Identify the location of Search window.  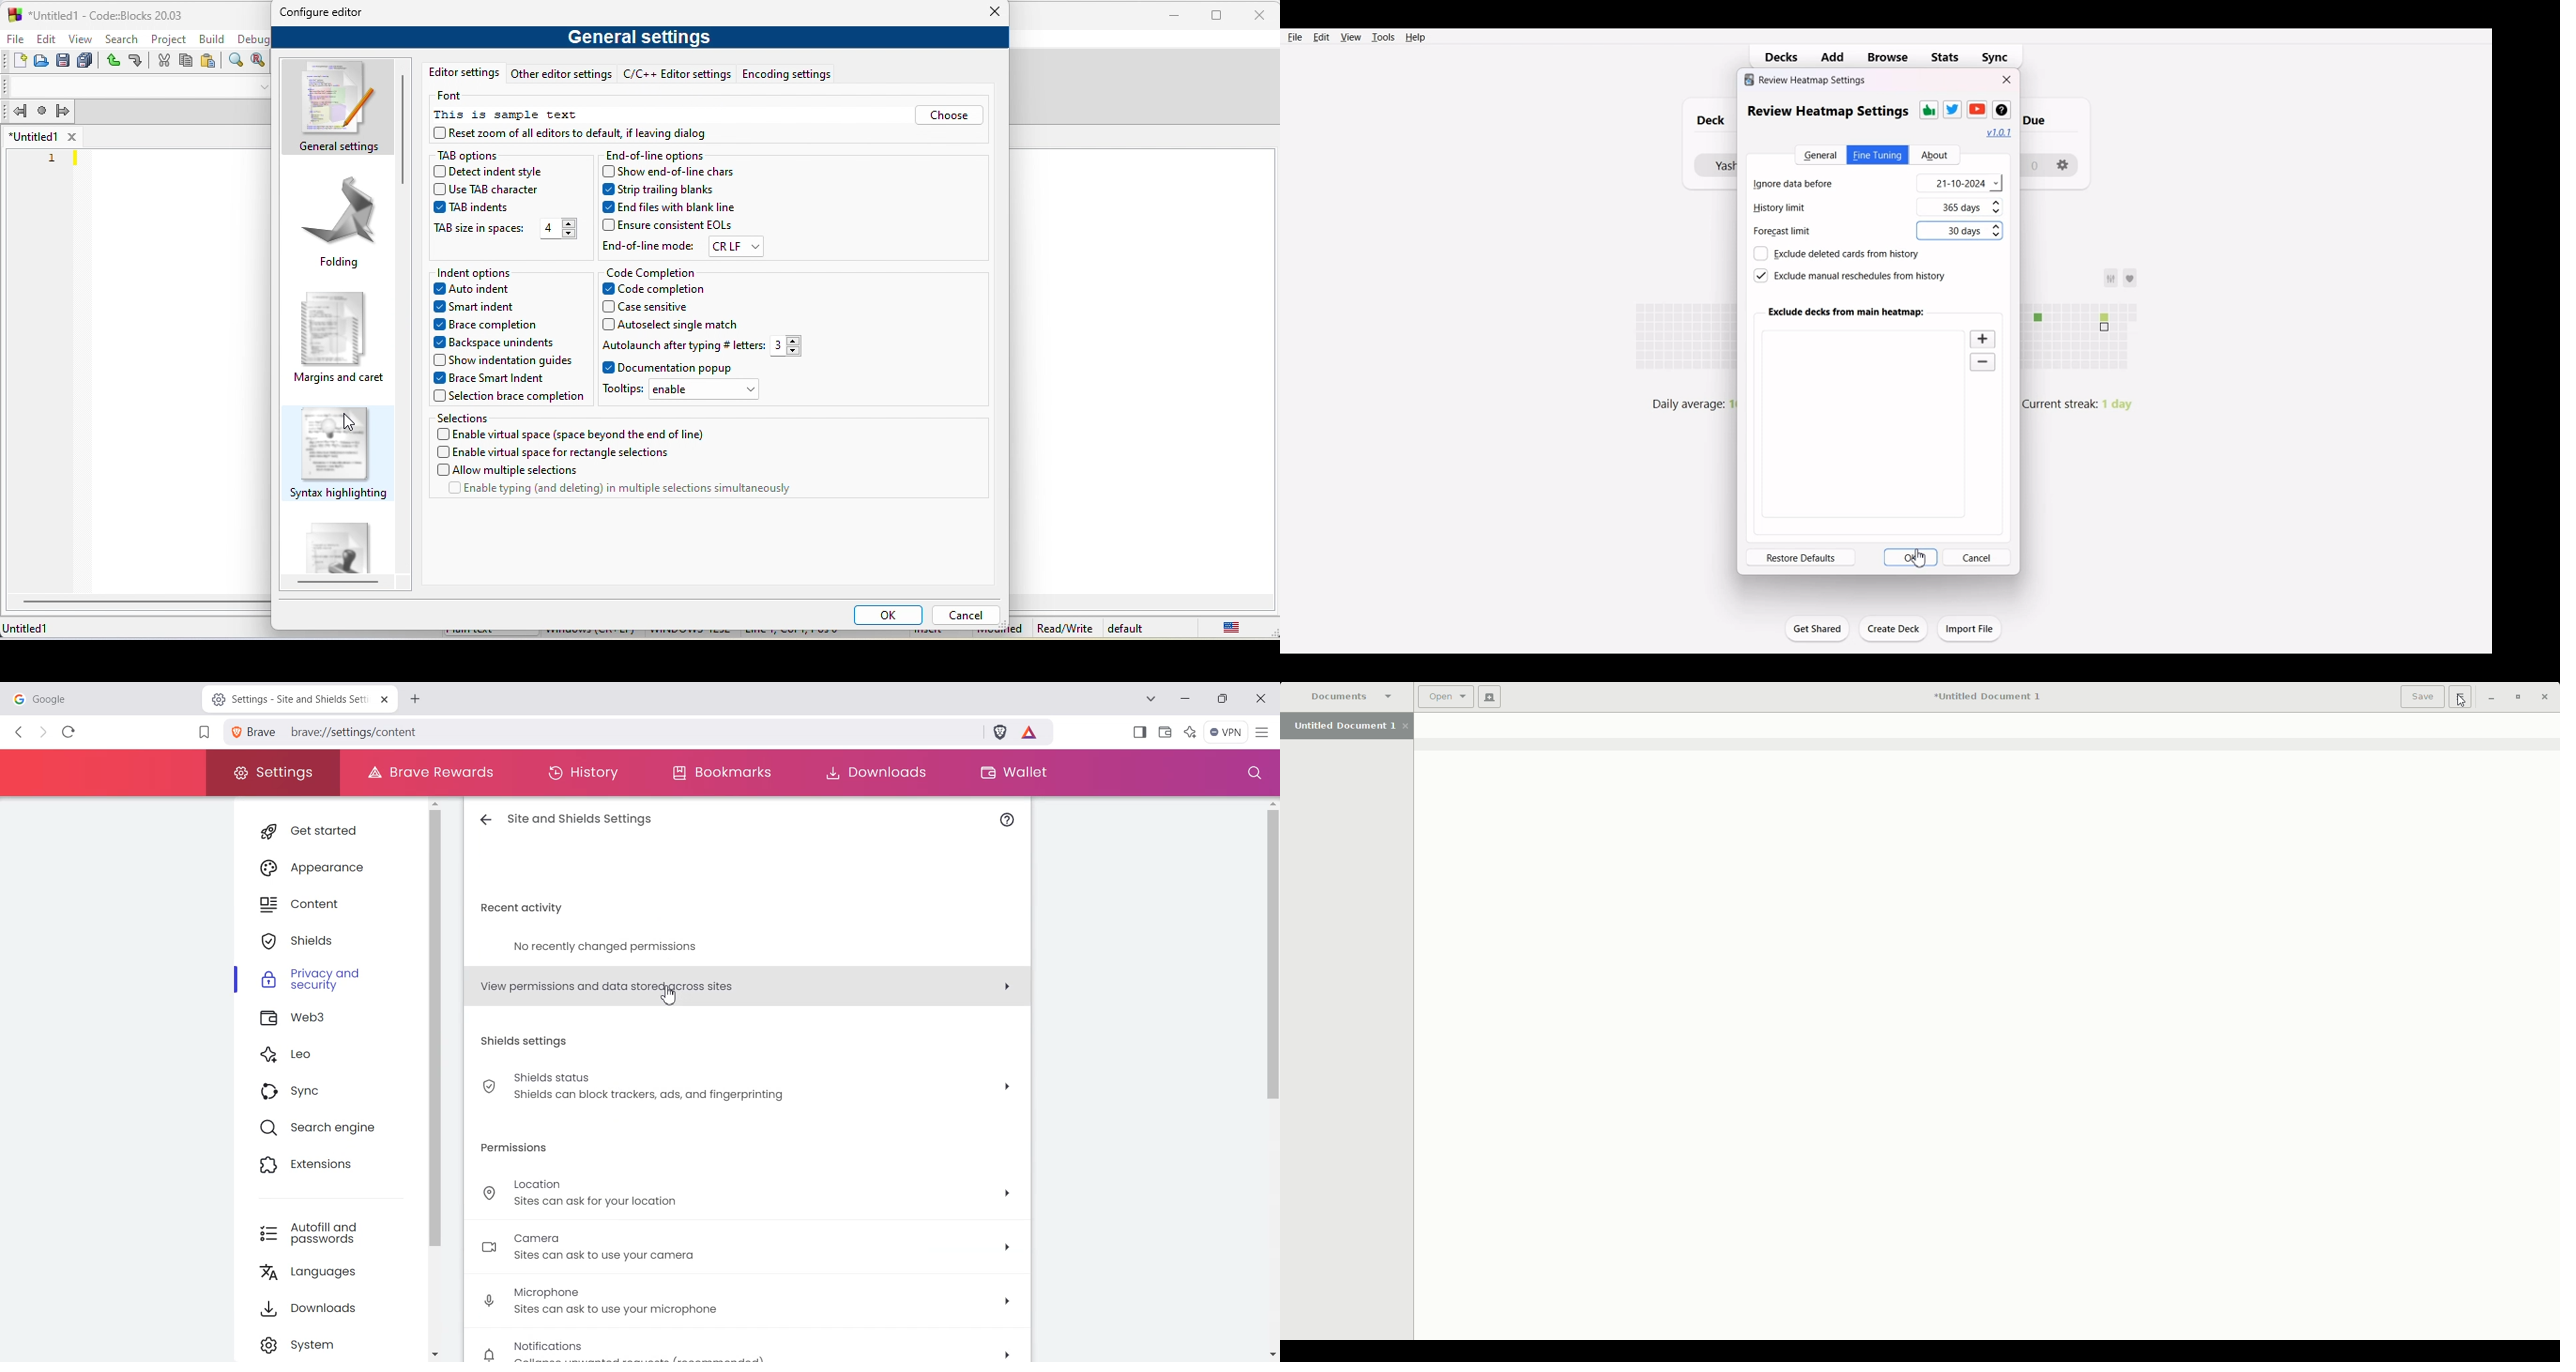
(1251, 773).